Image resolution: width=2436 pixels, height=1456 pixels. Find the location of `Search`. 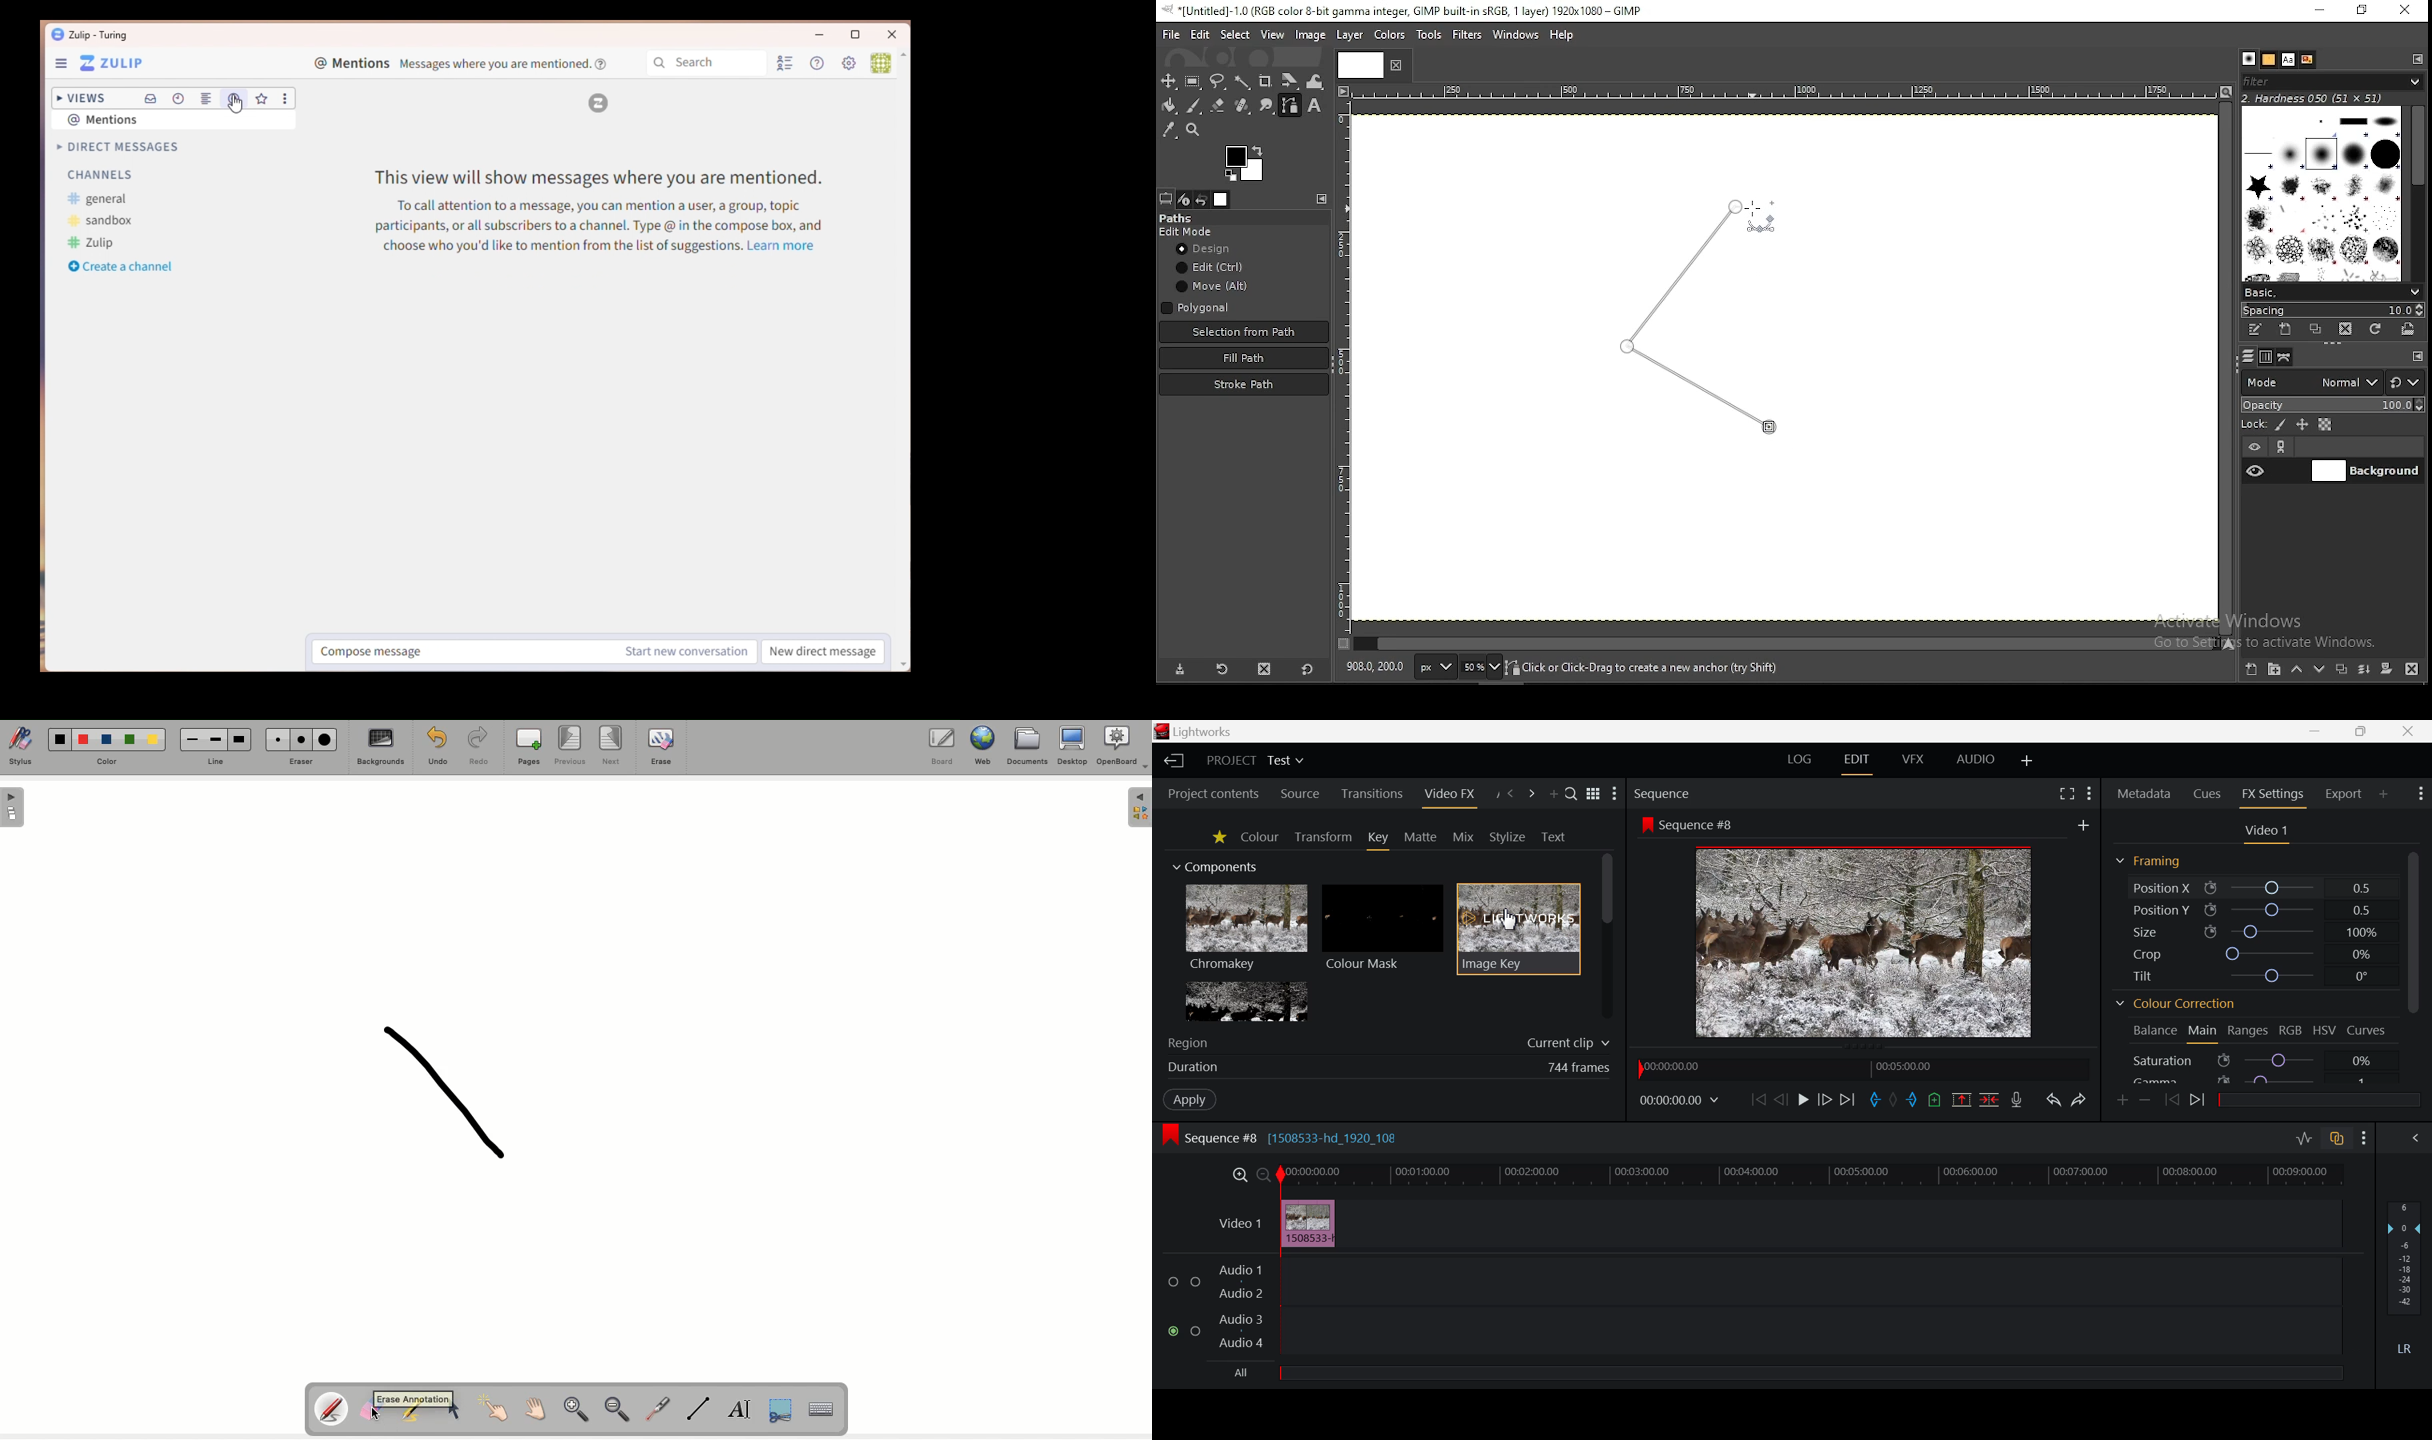

Search is located at coordinates (1571, 793).